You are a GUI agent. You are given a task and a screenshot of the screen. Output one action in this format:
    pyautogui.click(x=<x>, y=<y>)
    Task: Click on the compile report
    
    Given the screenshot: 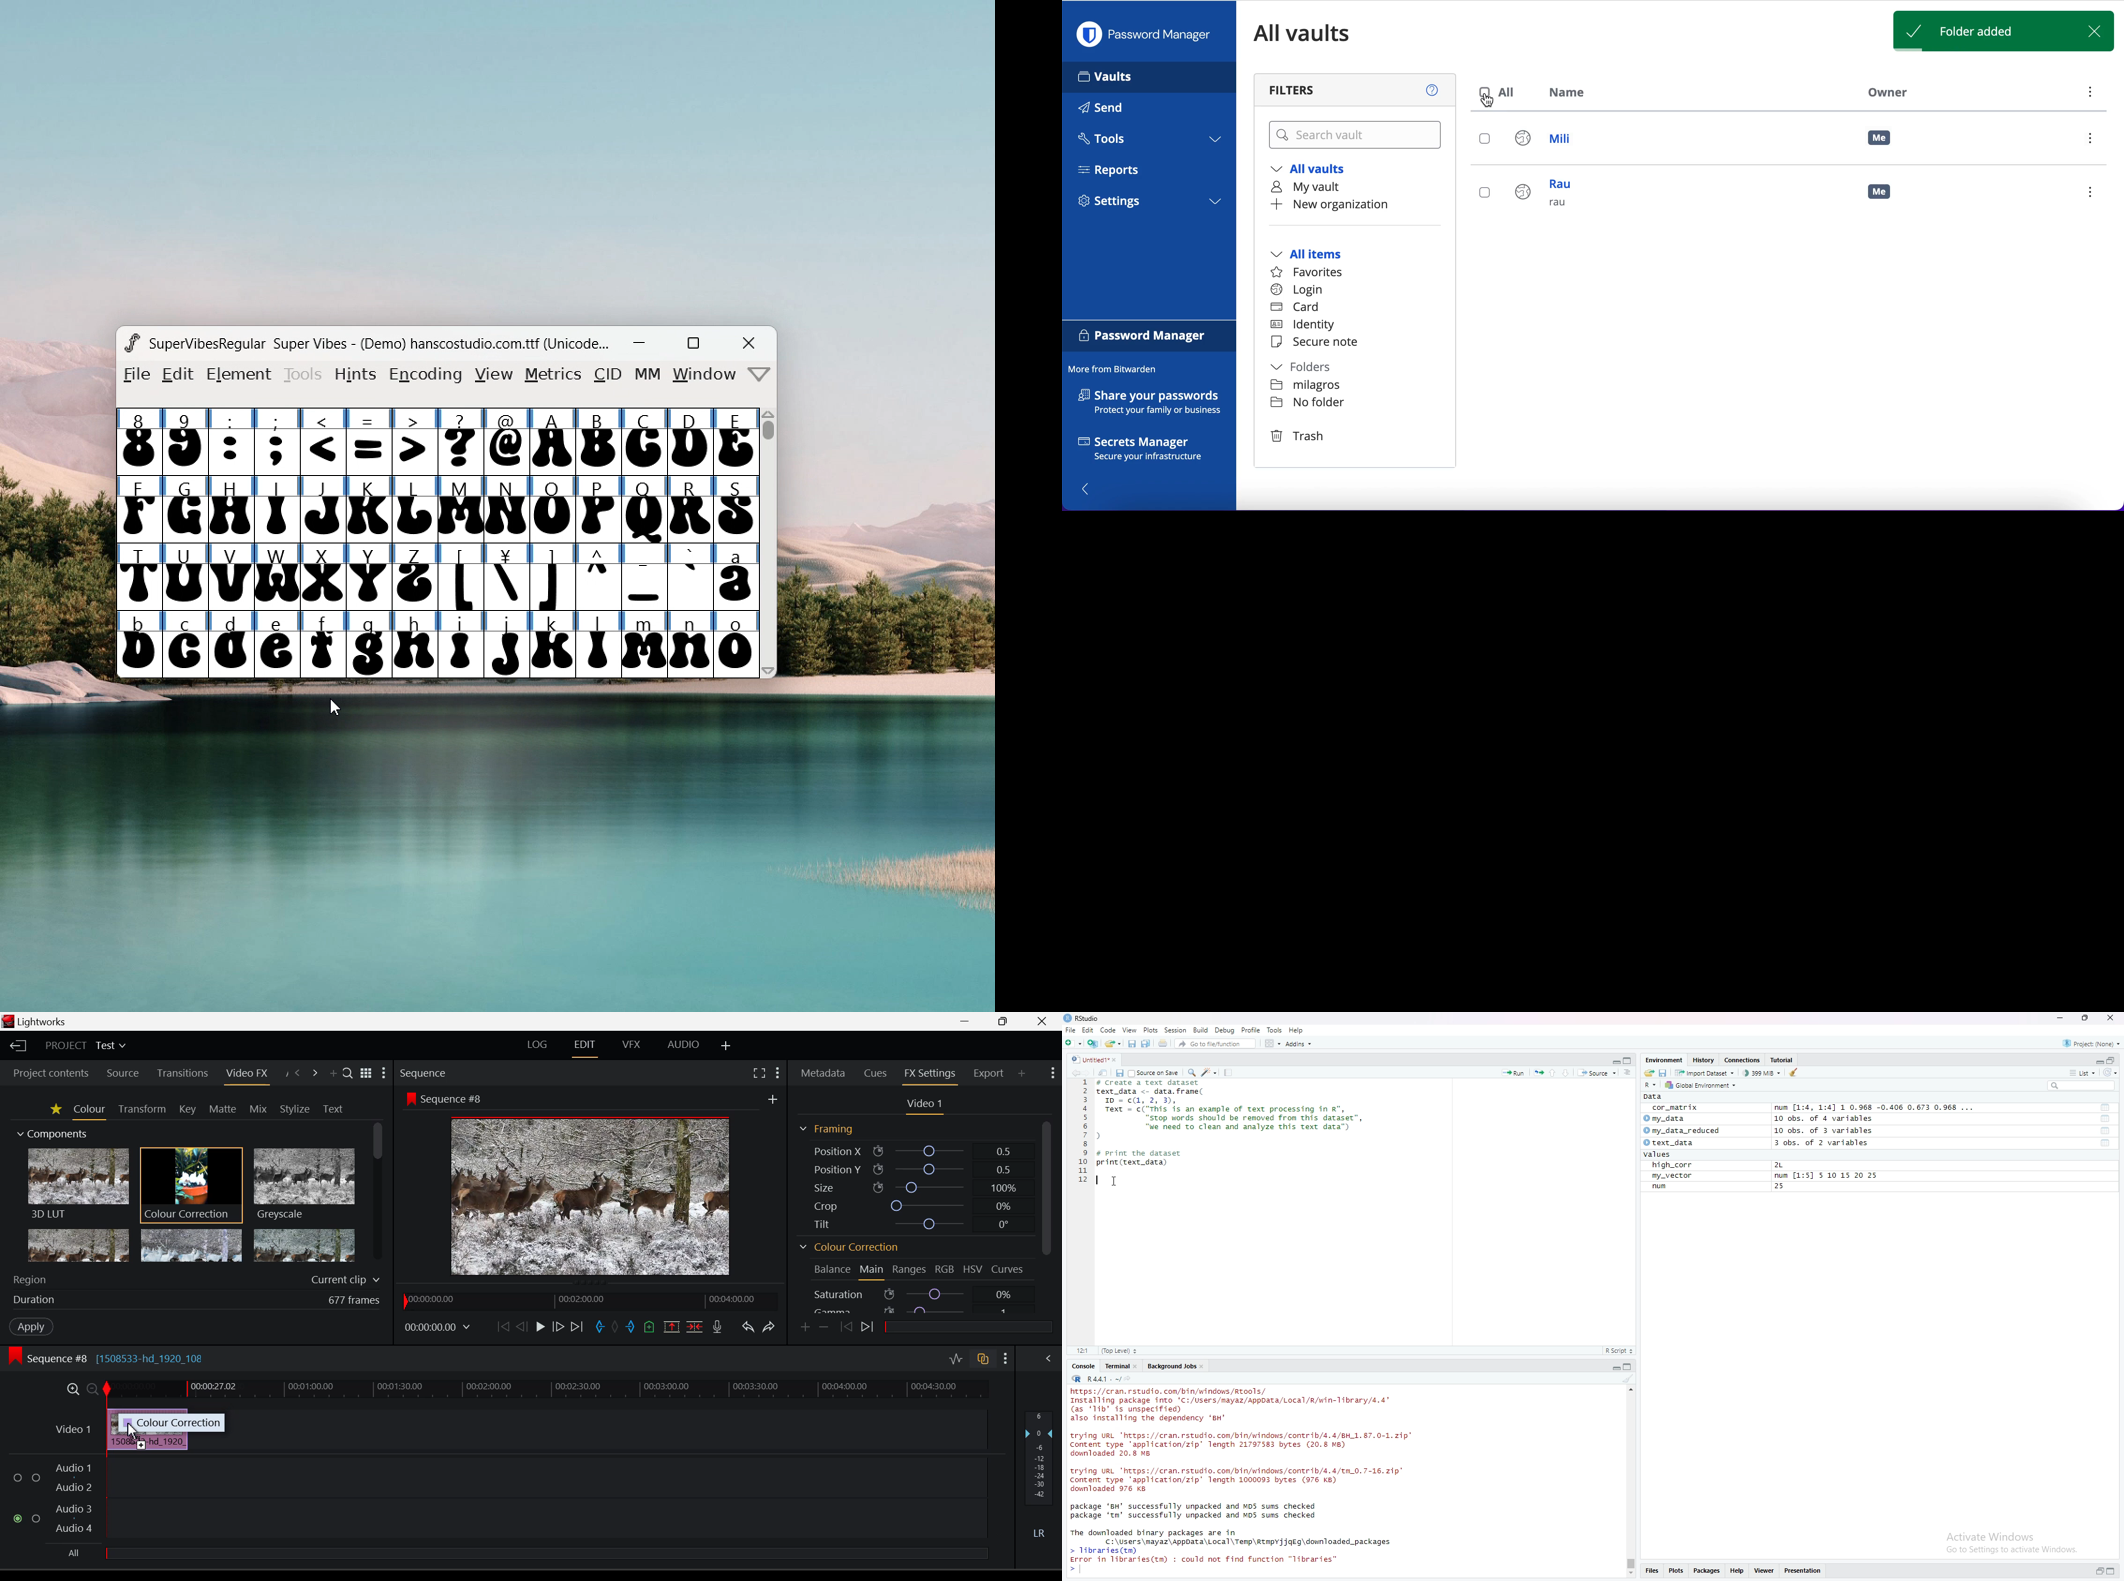 What is the action you would take?
    pyautogui.click(x=1230, y=1072)
    